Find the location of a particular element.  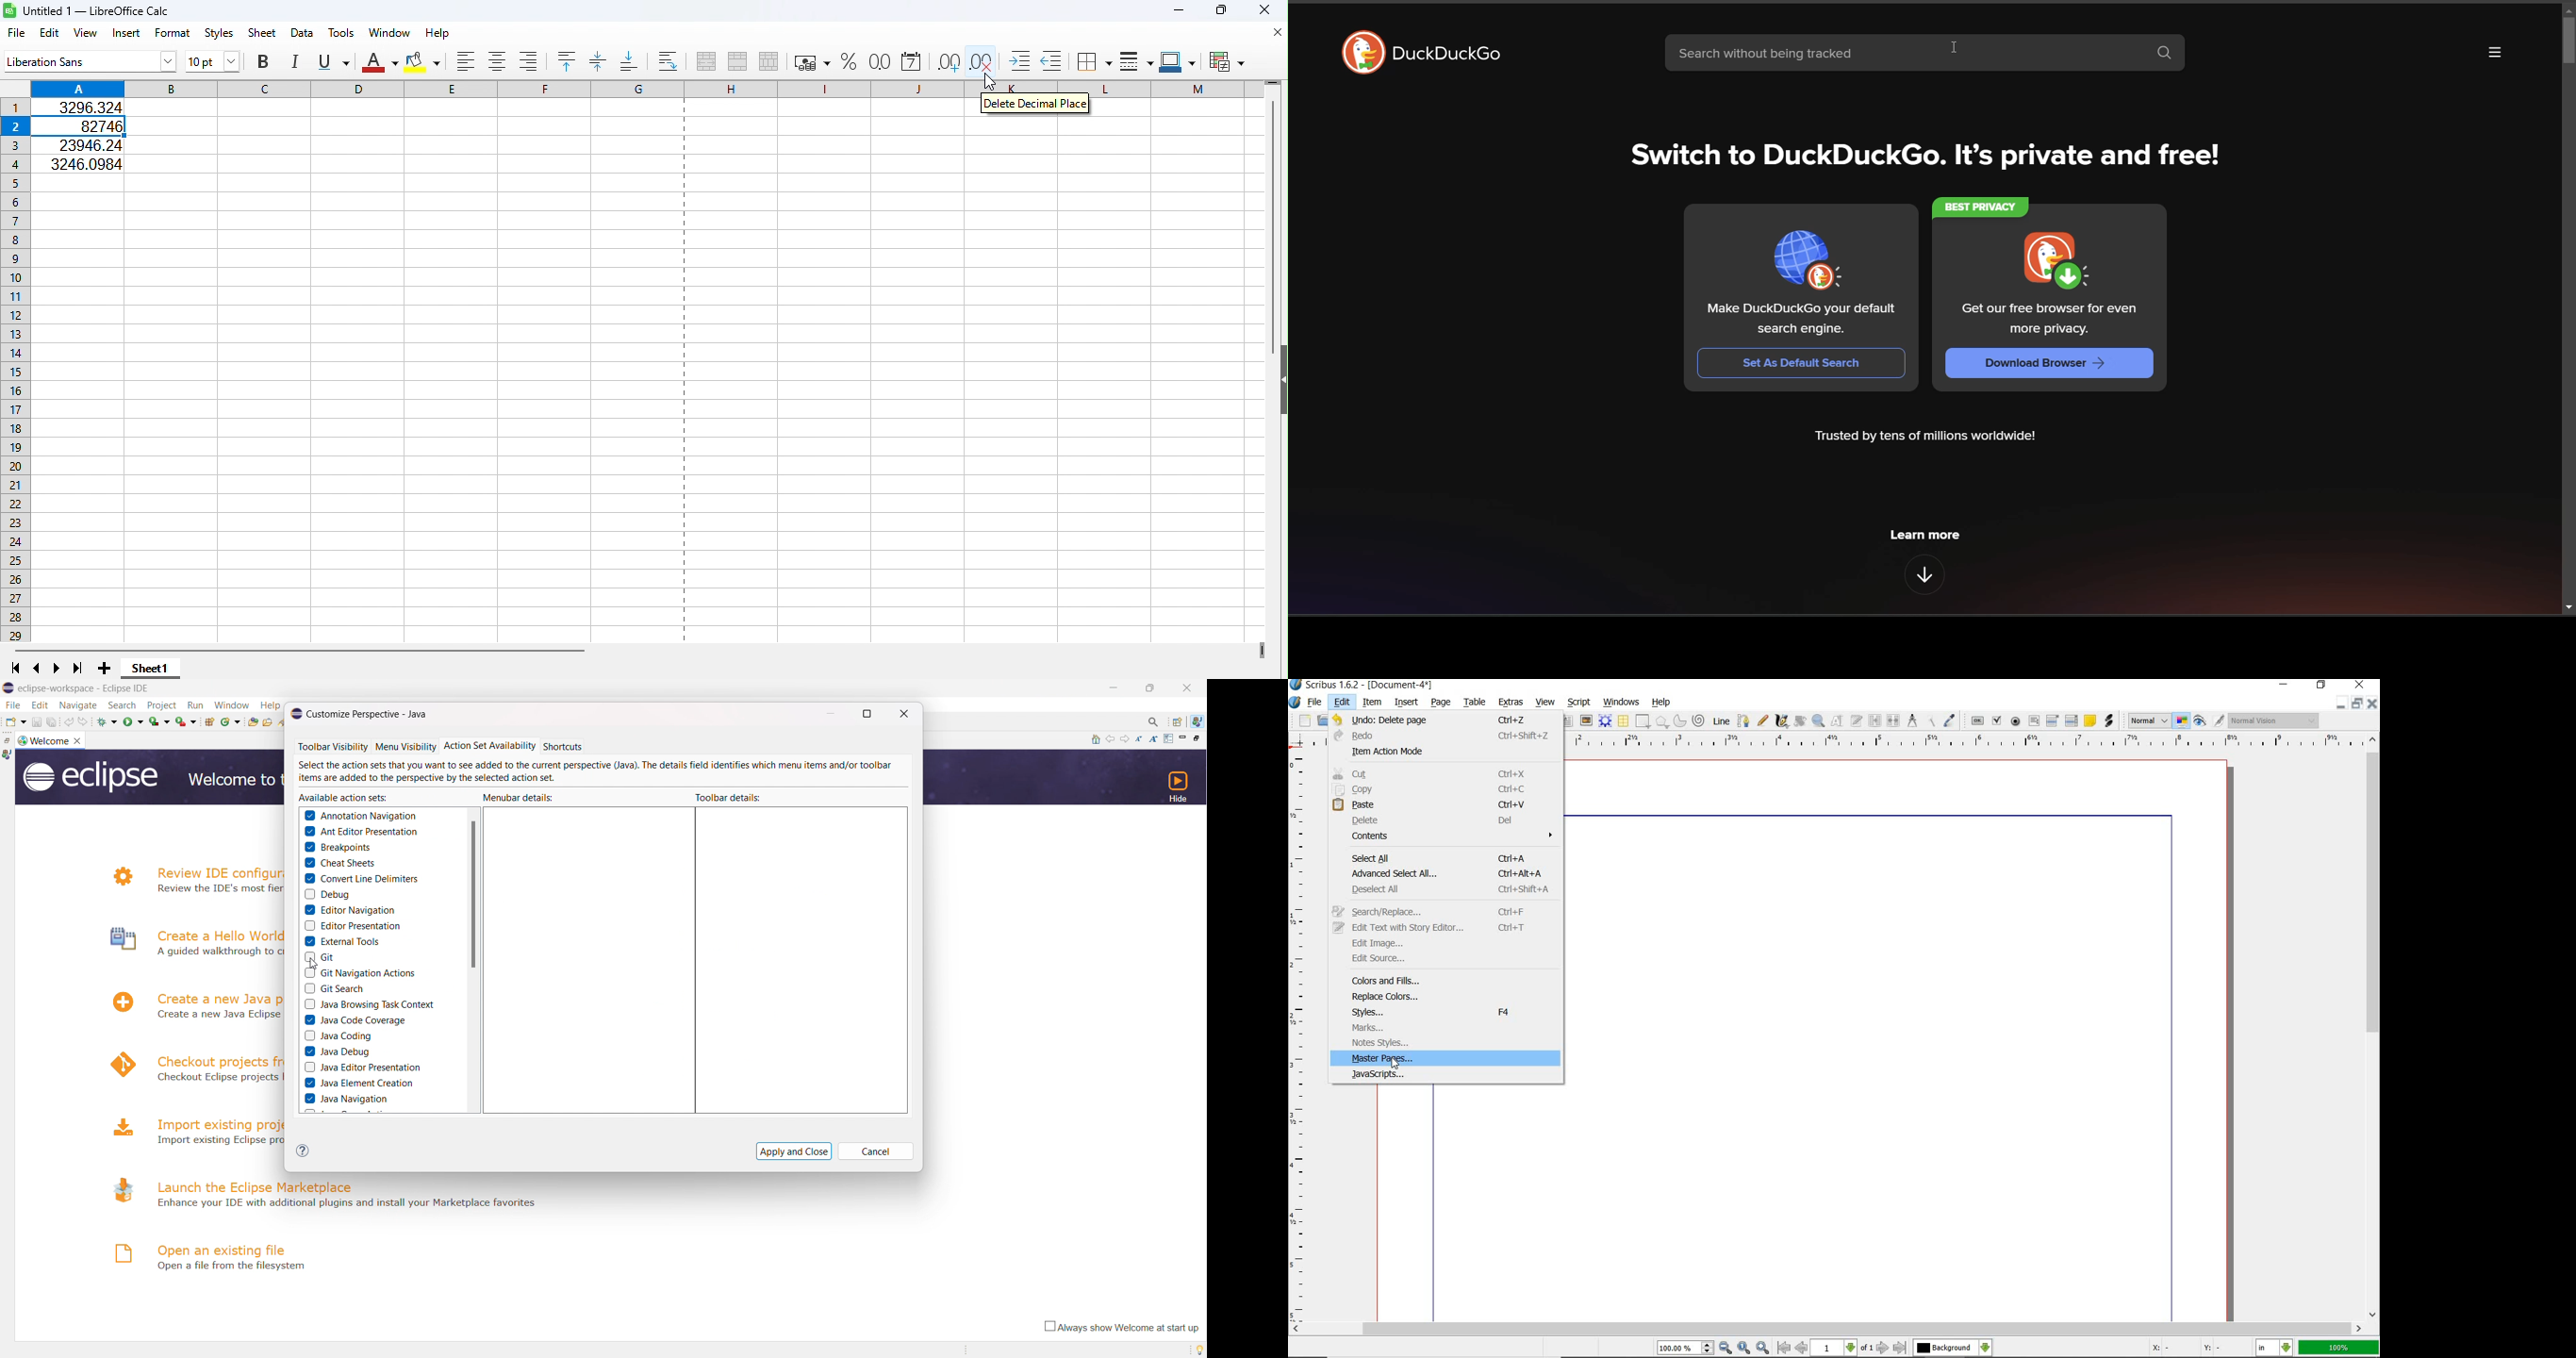

Background is located at coordinates (1953, 1348).